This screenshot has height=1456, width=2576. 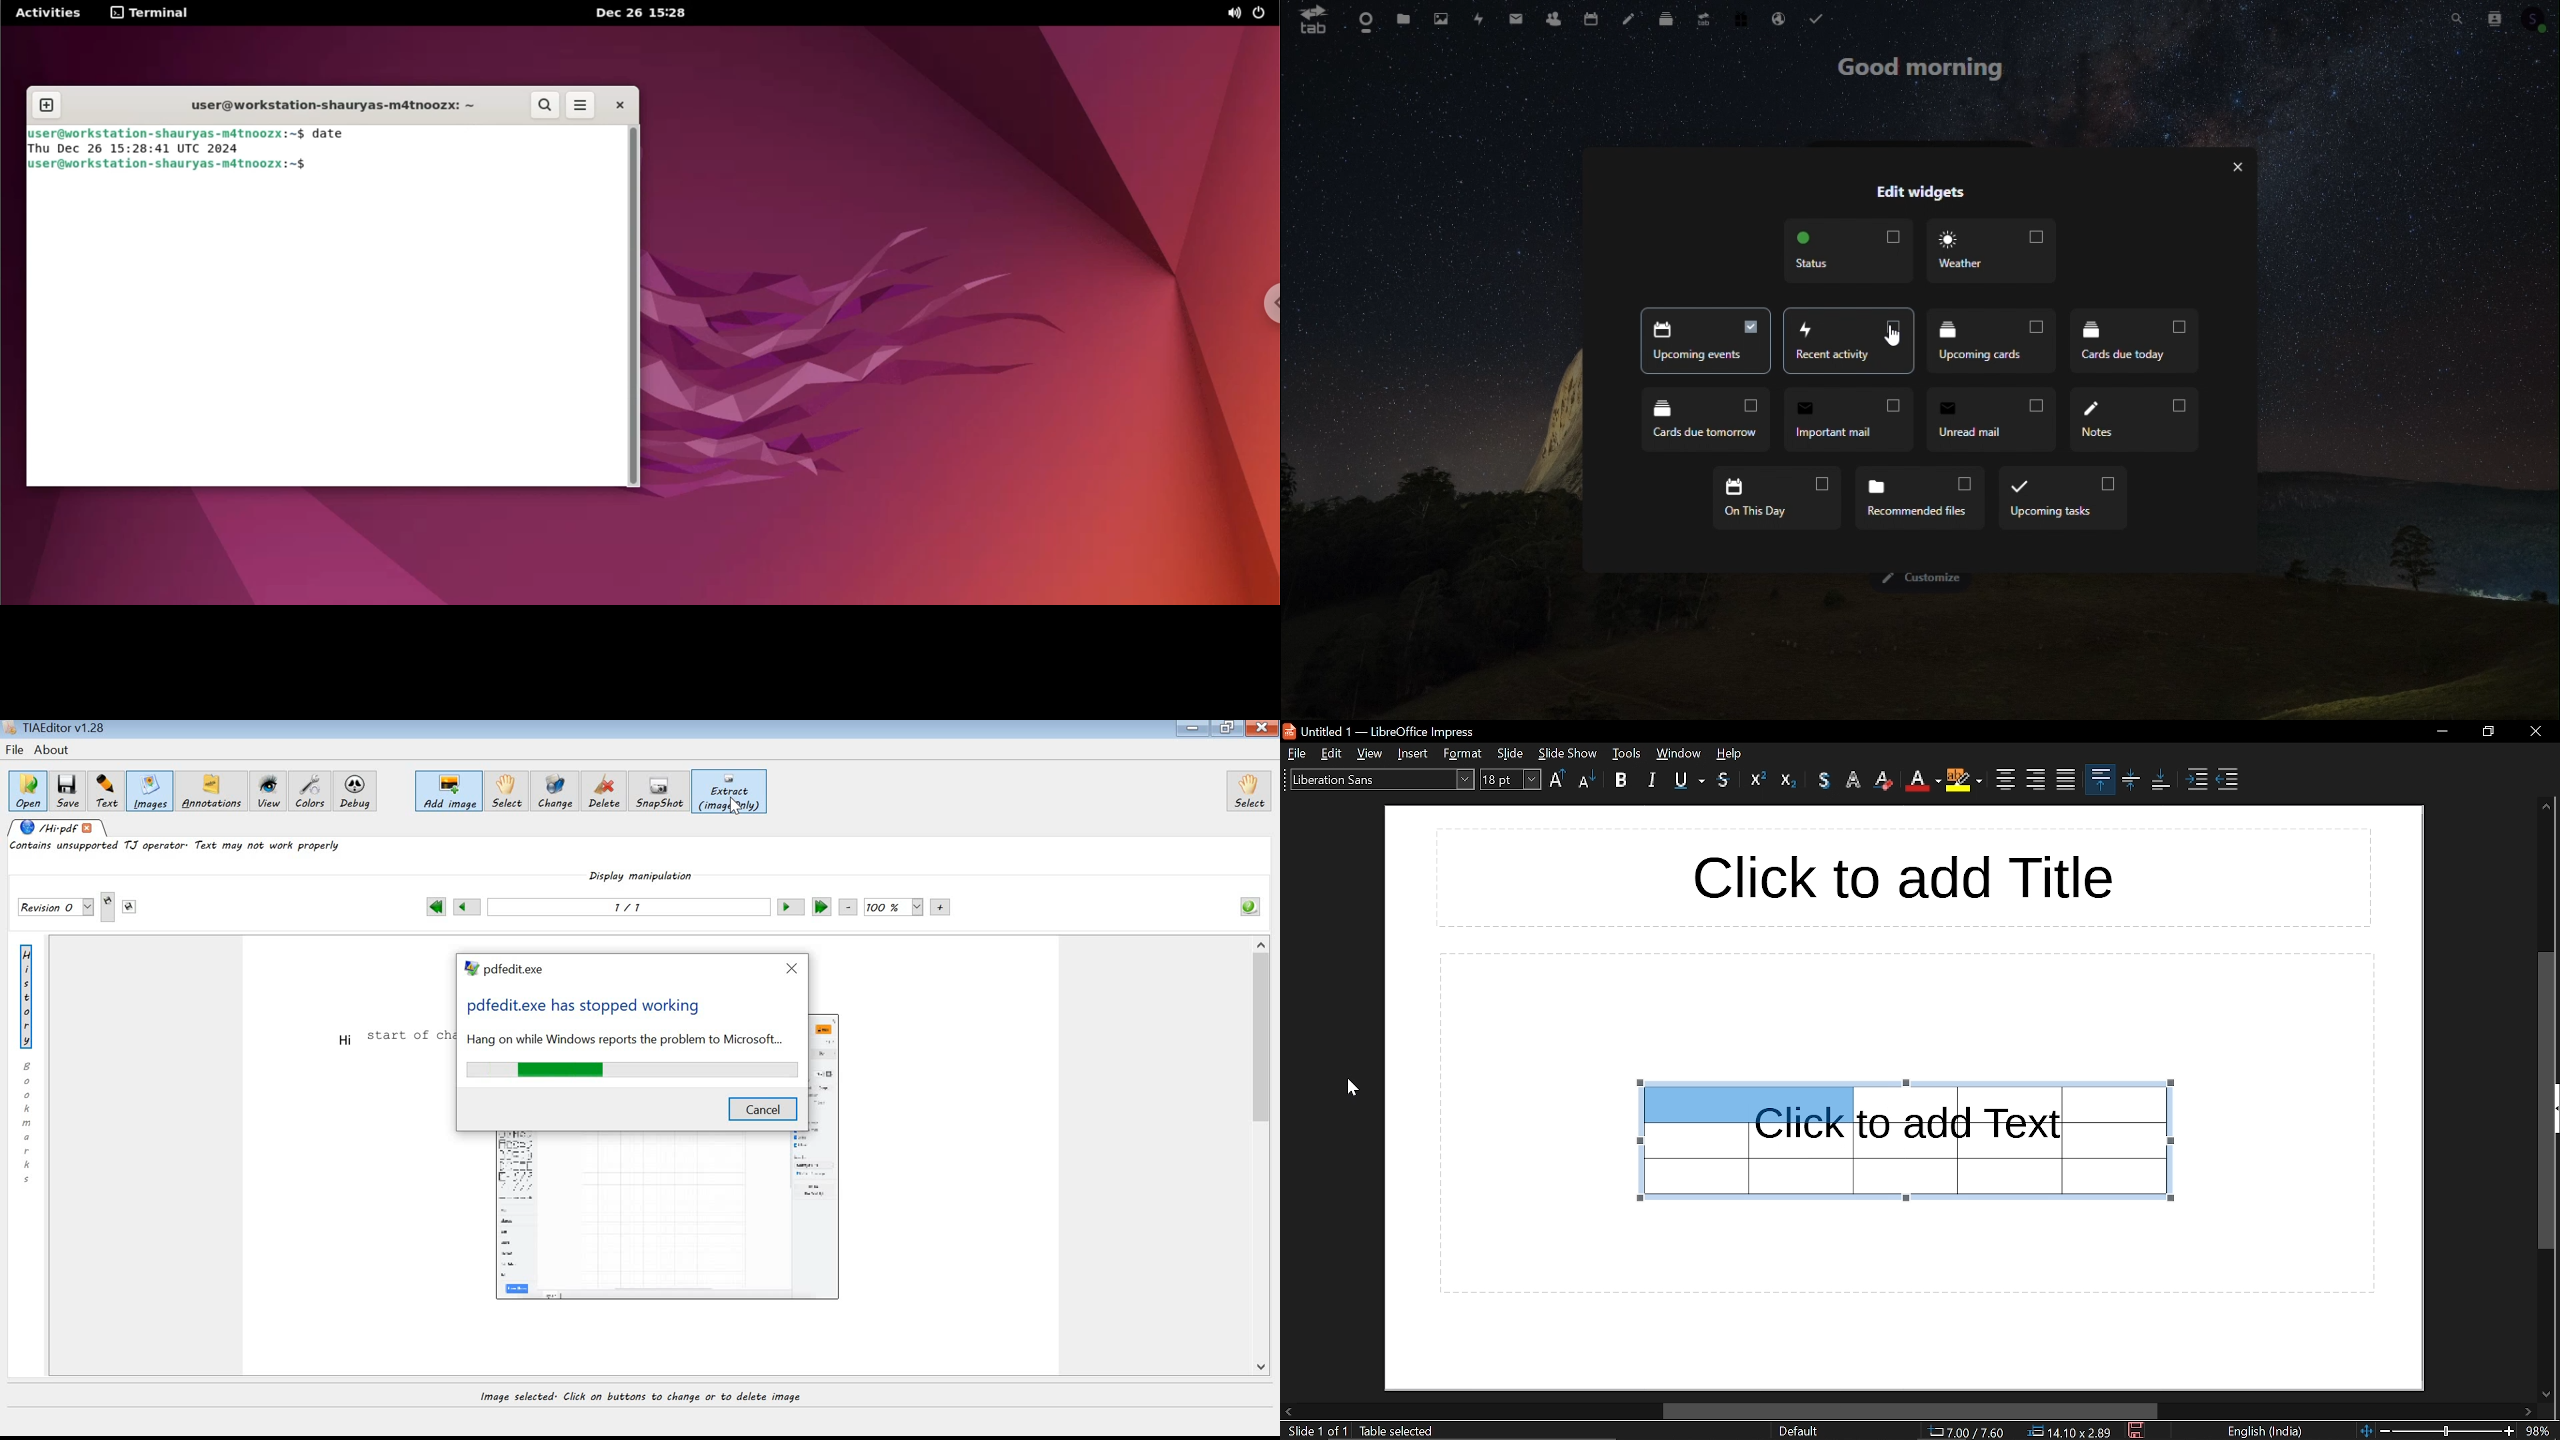 What do you see at coordinates (2509, 1431) in the screenshot?
I see `zoom in` at bounding box center [2509, 1431].